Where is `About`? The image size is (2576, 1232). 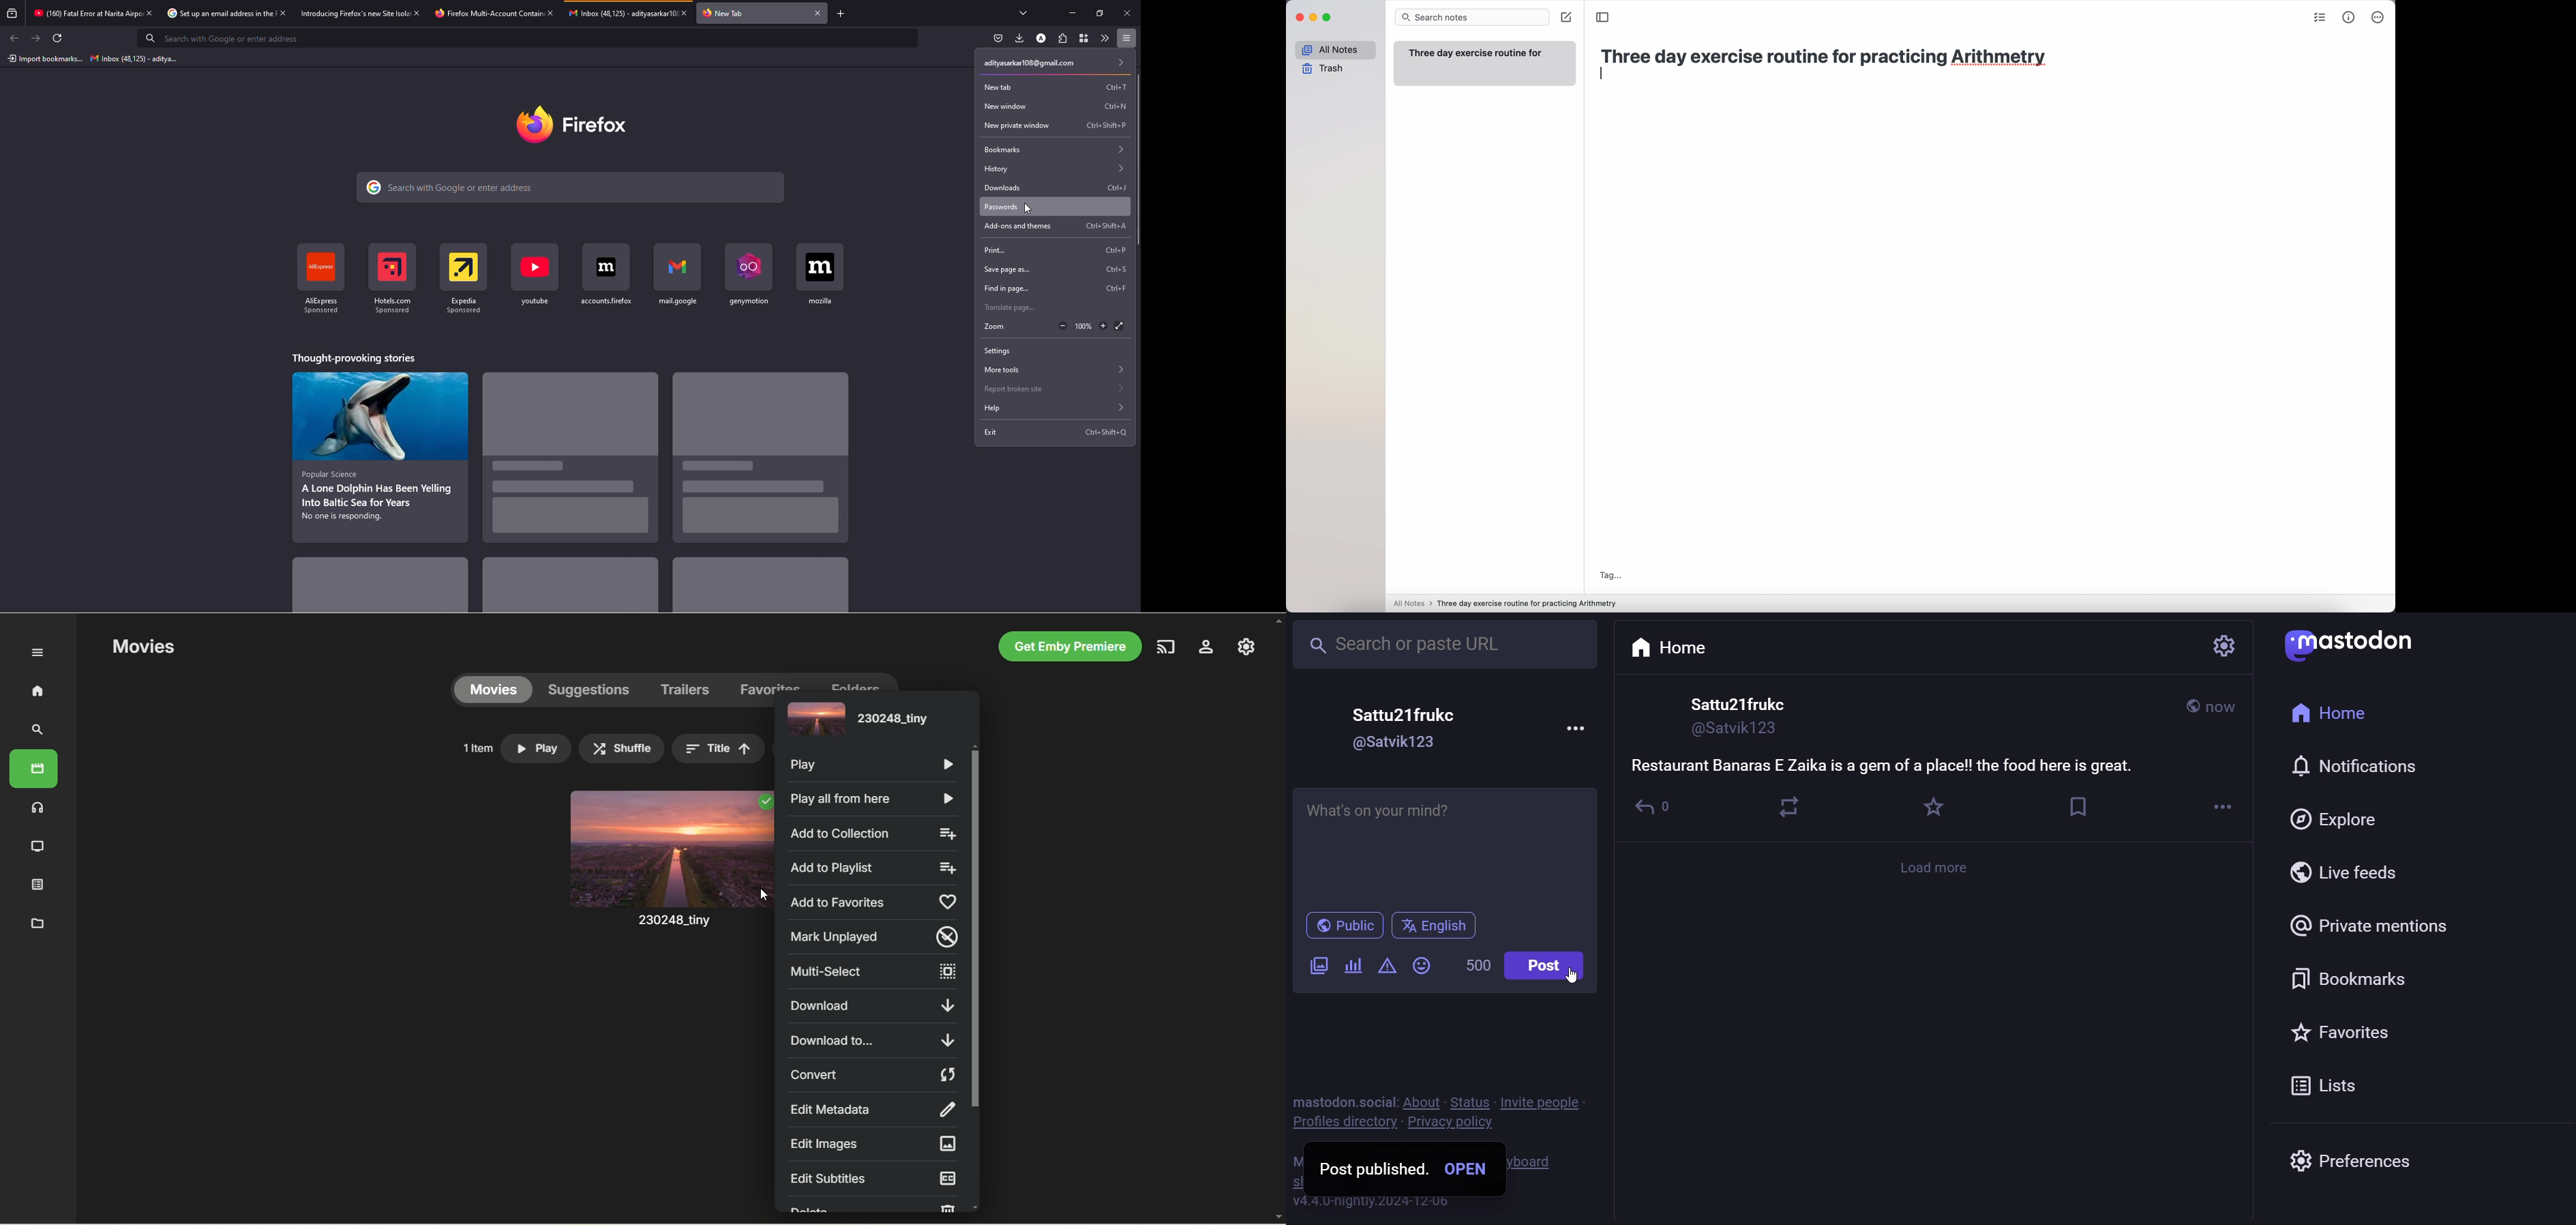
About is located at coordinates (1423, 1101).